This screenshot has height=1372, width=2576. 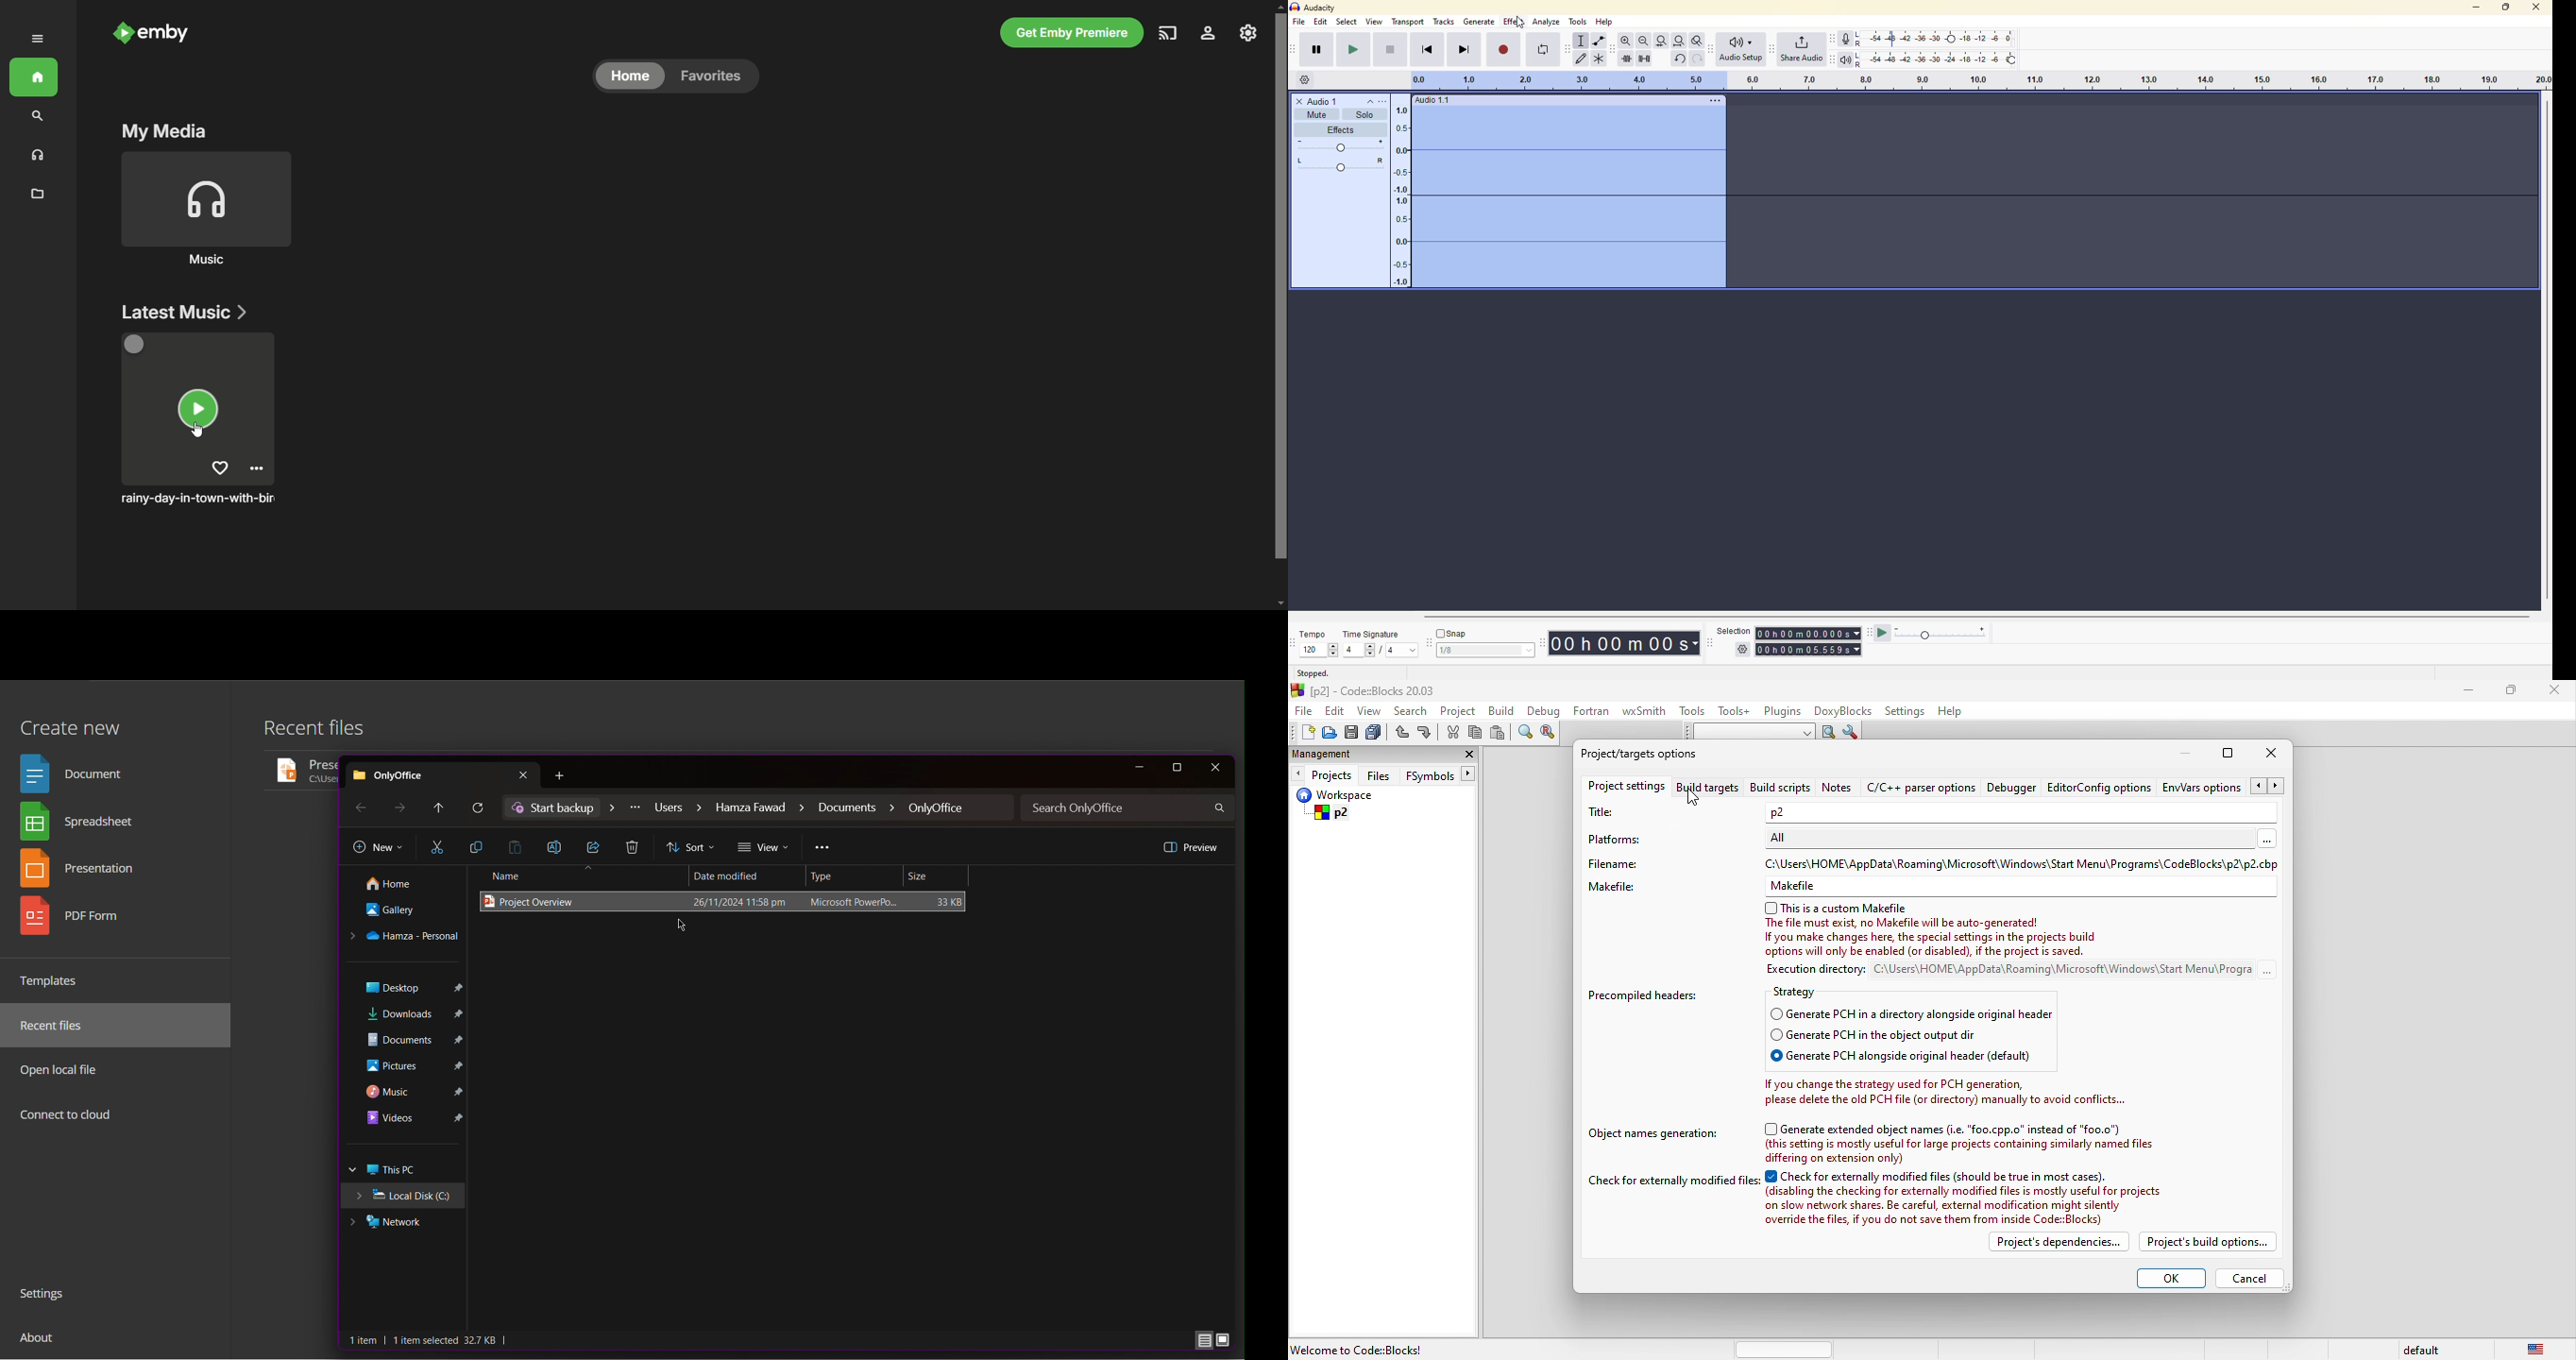 I want to click on strategy, so click(x=1806, y=994).